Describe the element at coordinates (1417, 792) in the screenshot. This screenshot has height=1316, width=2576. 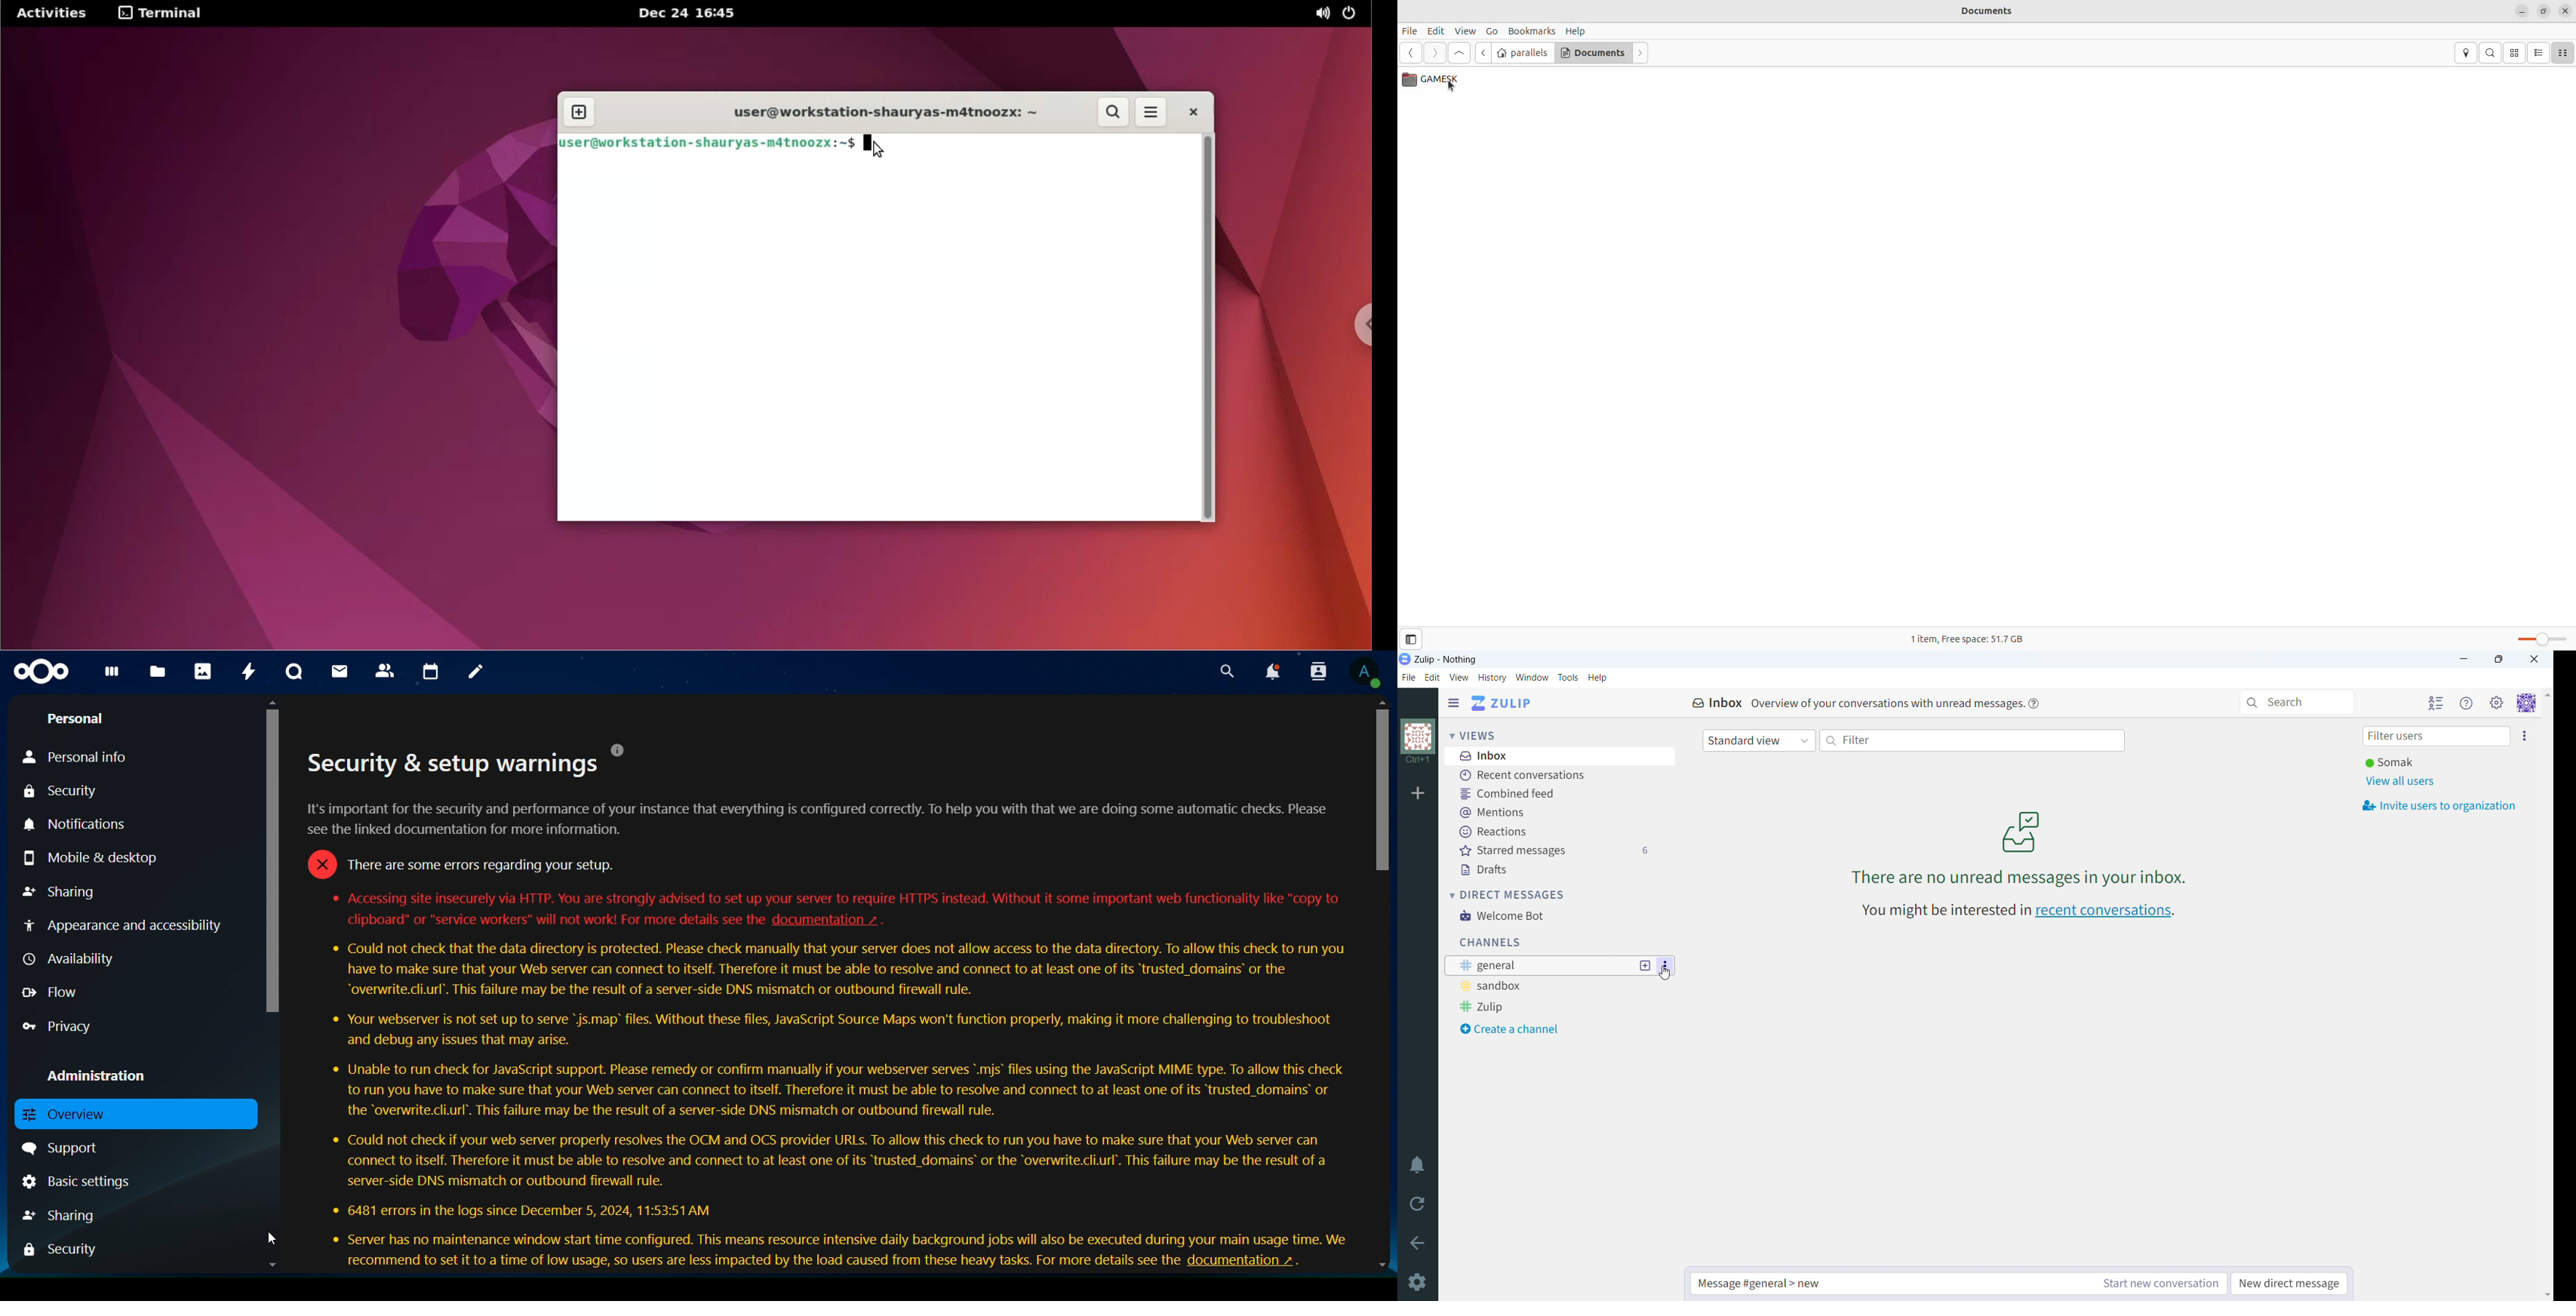
I see `add organization` at that location.